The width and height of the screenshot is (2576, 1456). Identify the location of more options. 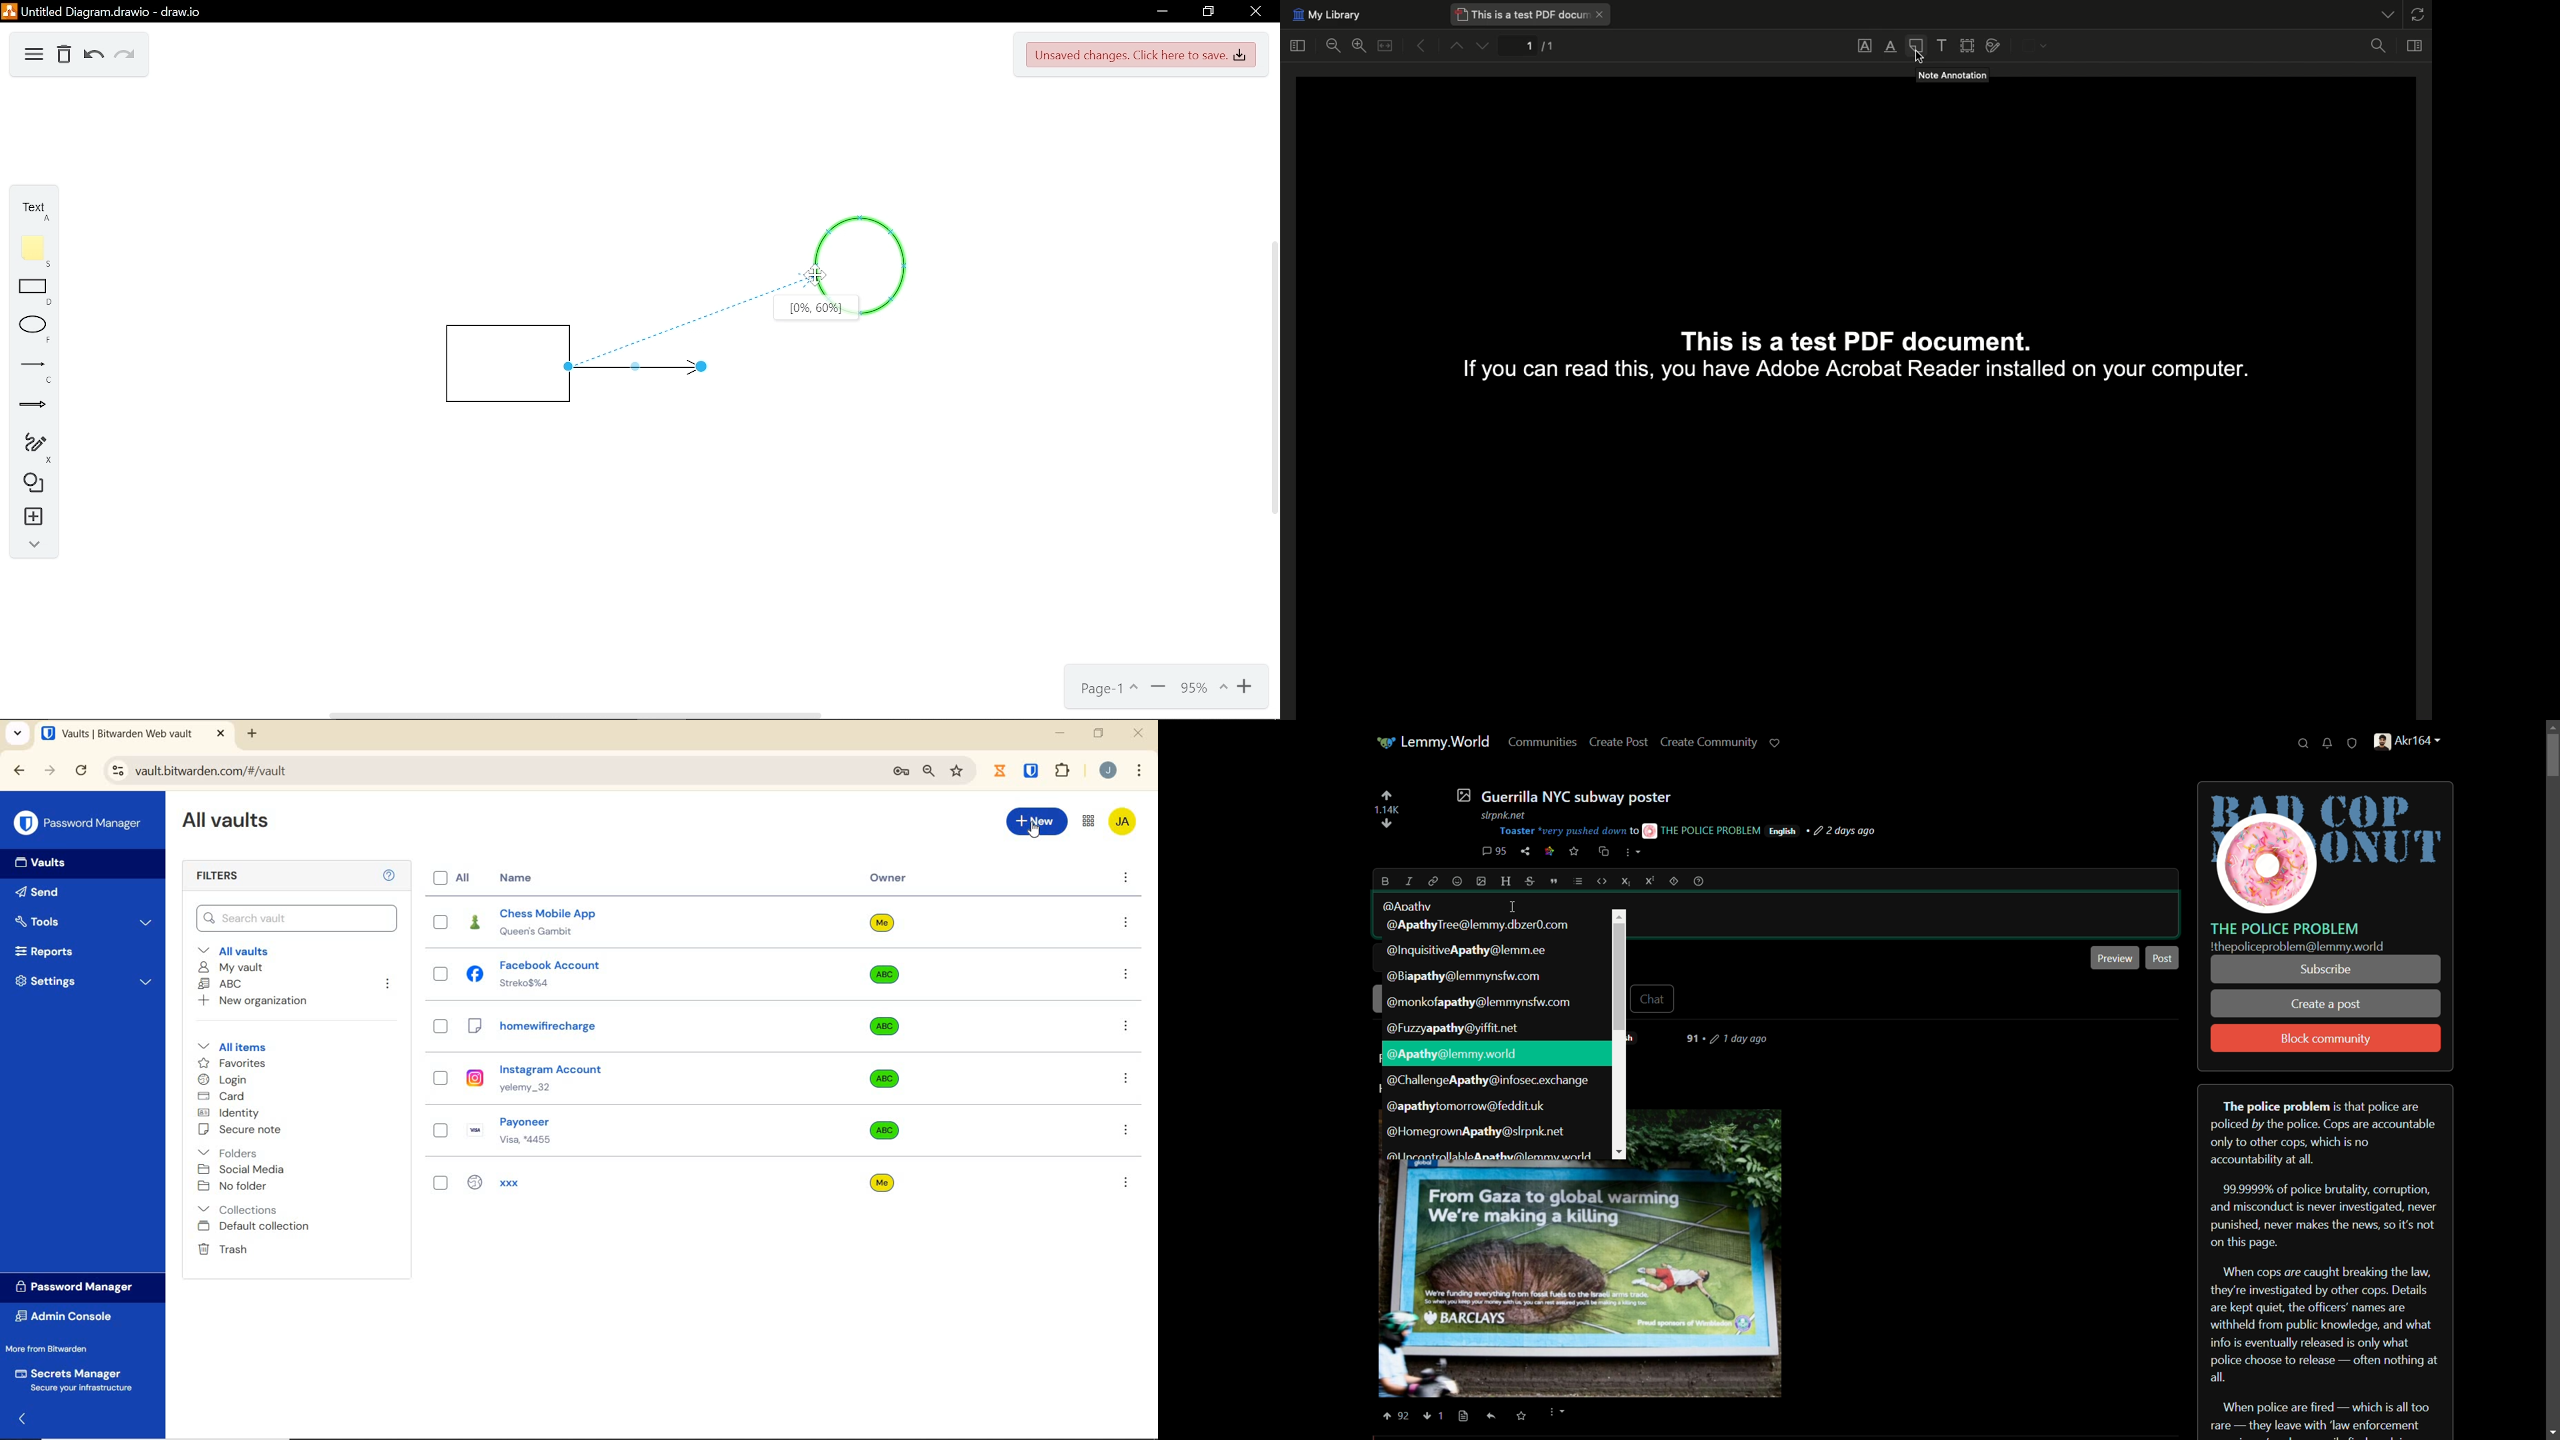
(1128, 1030).